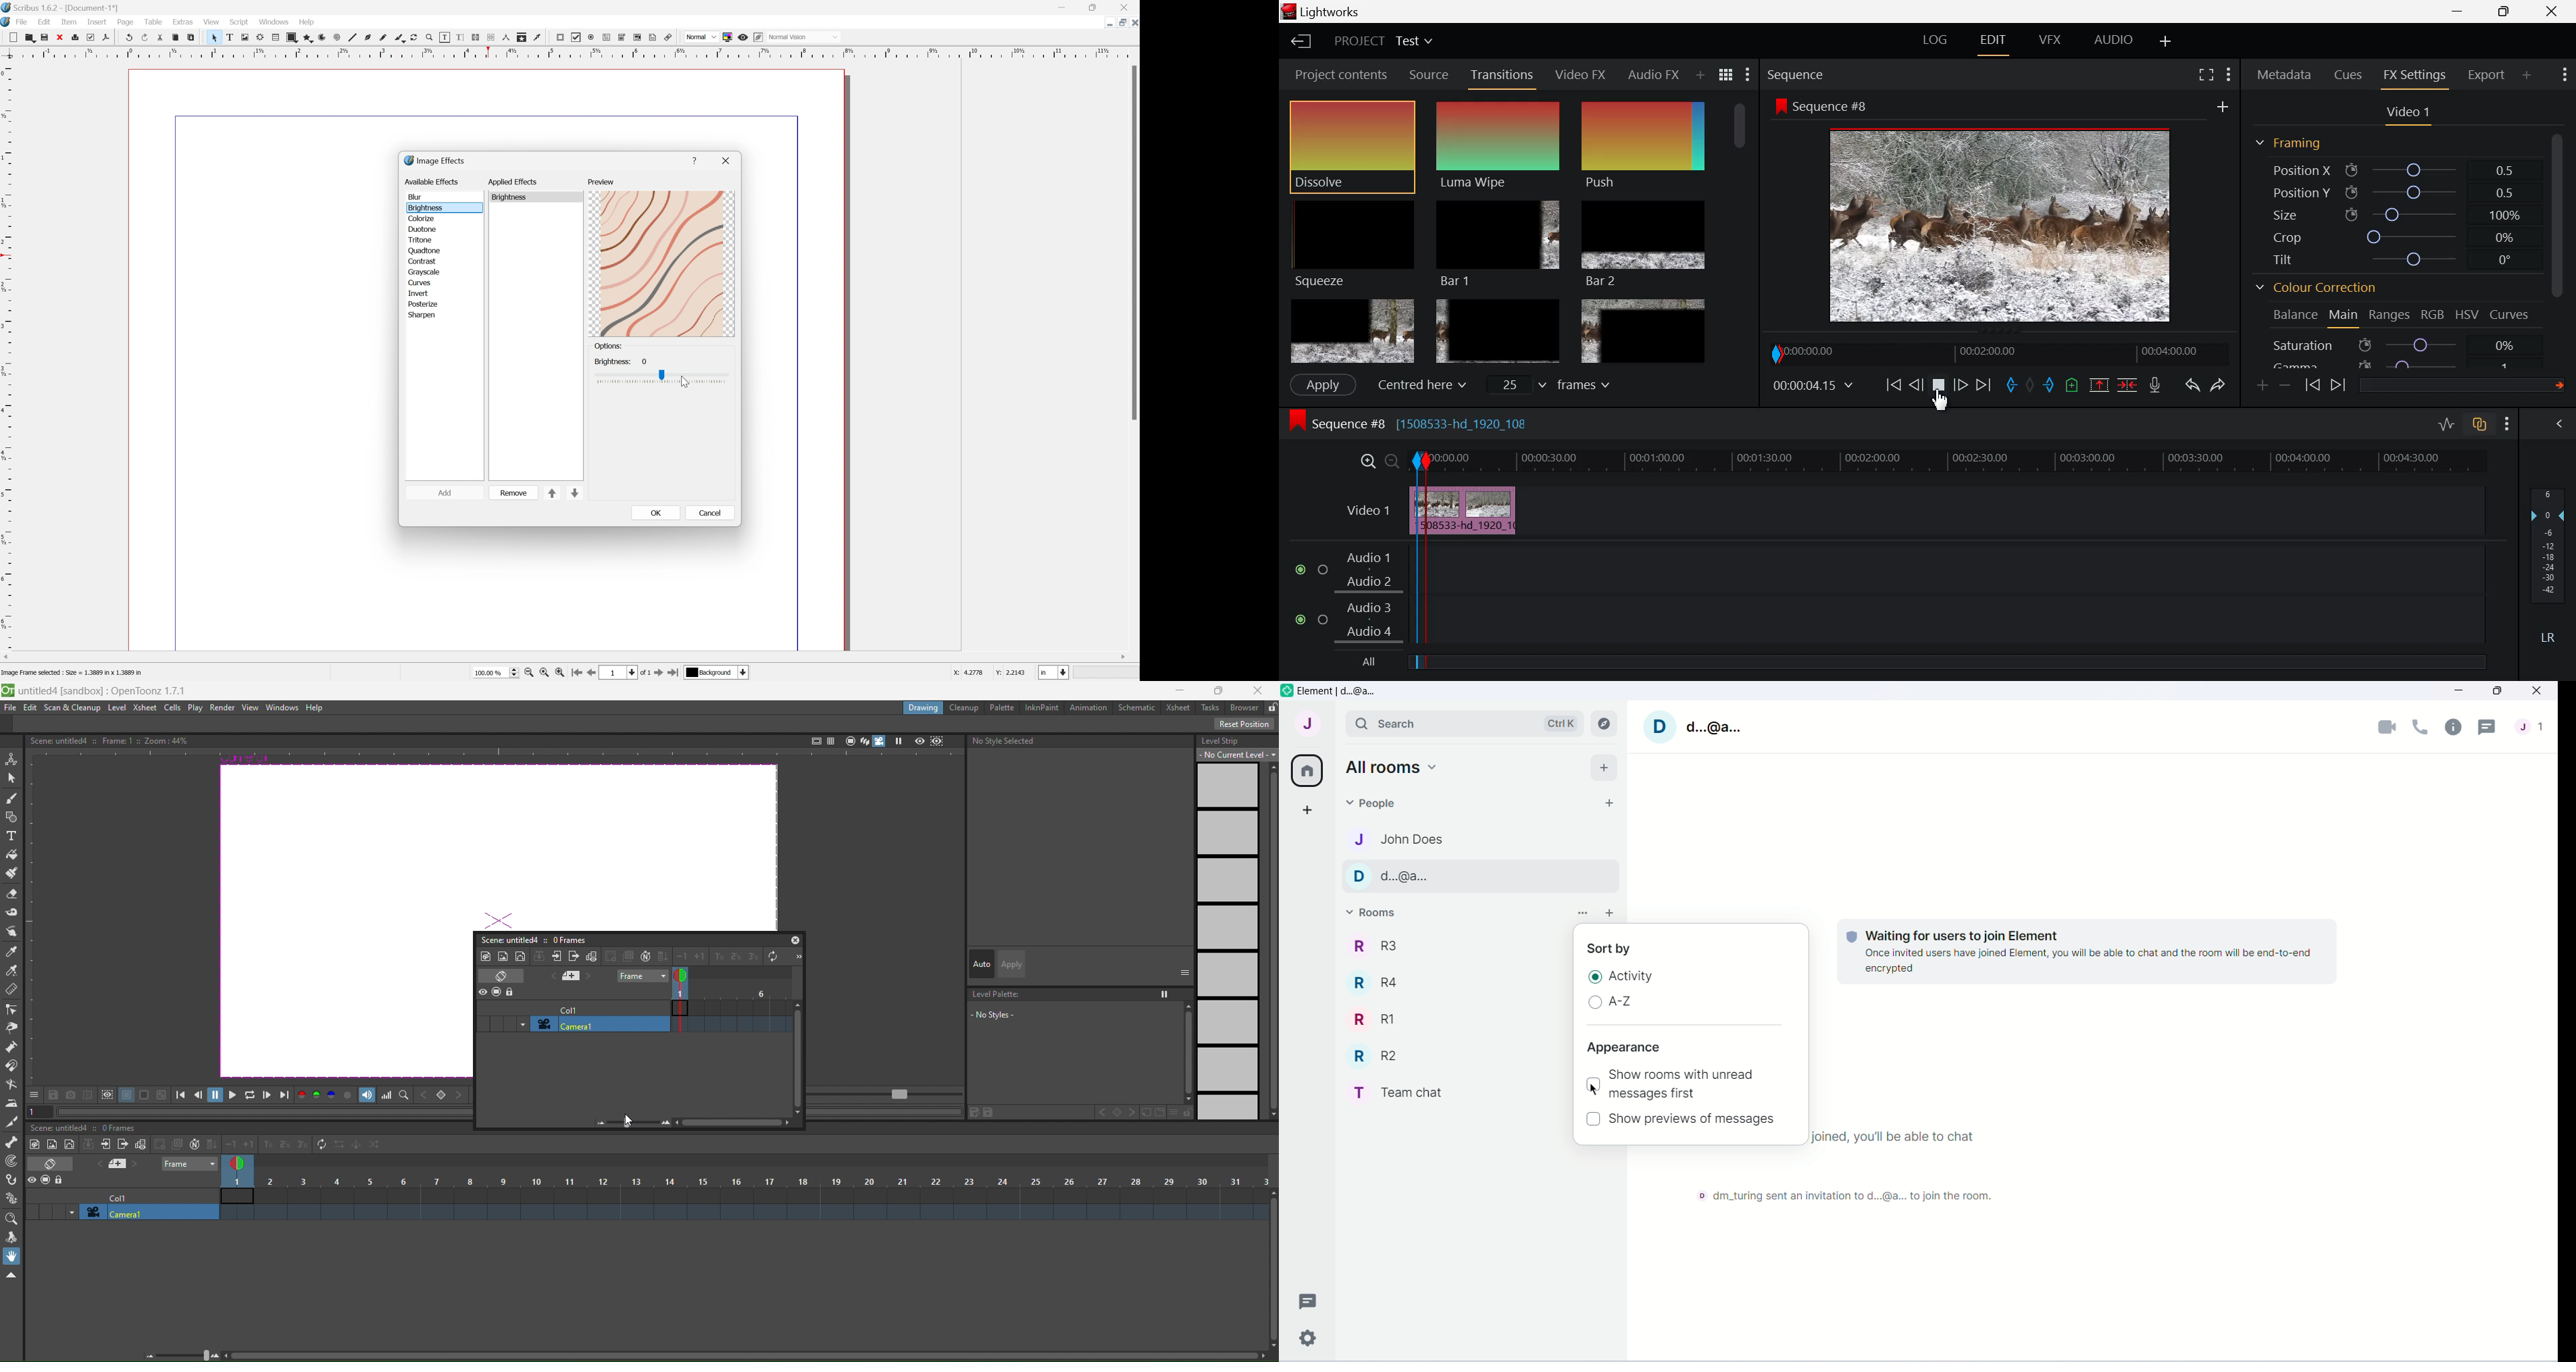 The image size is (2576, 1372). Describe the element at coordinates (718, 673) in the screenshot. I see `select current layer` at that location.